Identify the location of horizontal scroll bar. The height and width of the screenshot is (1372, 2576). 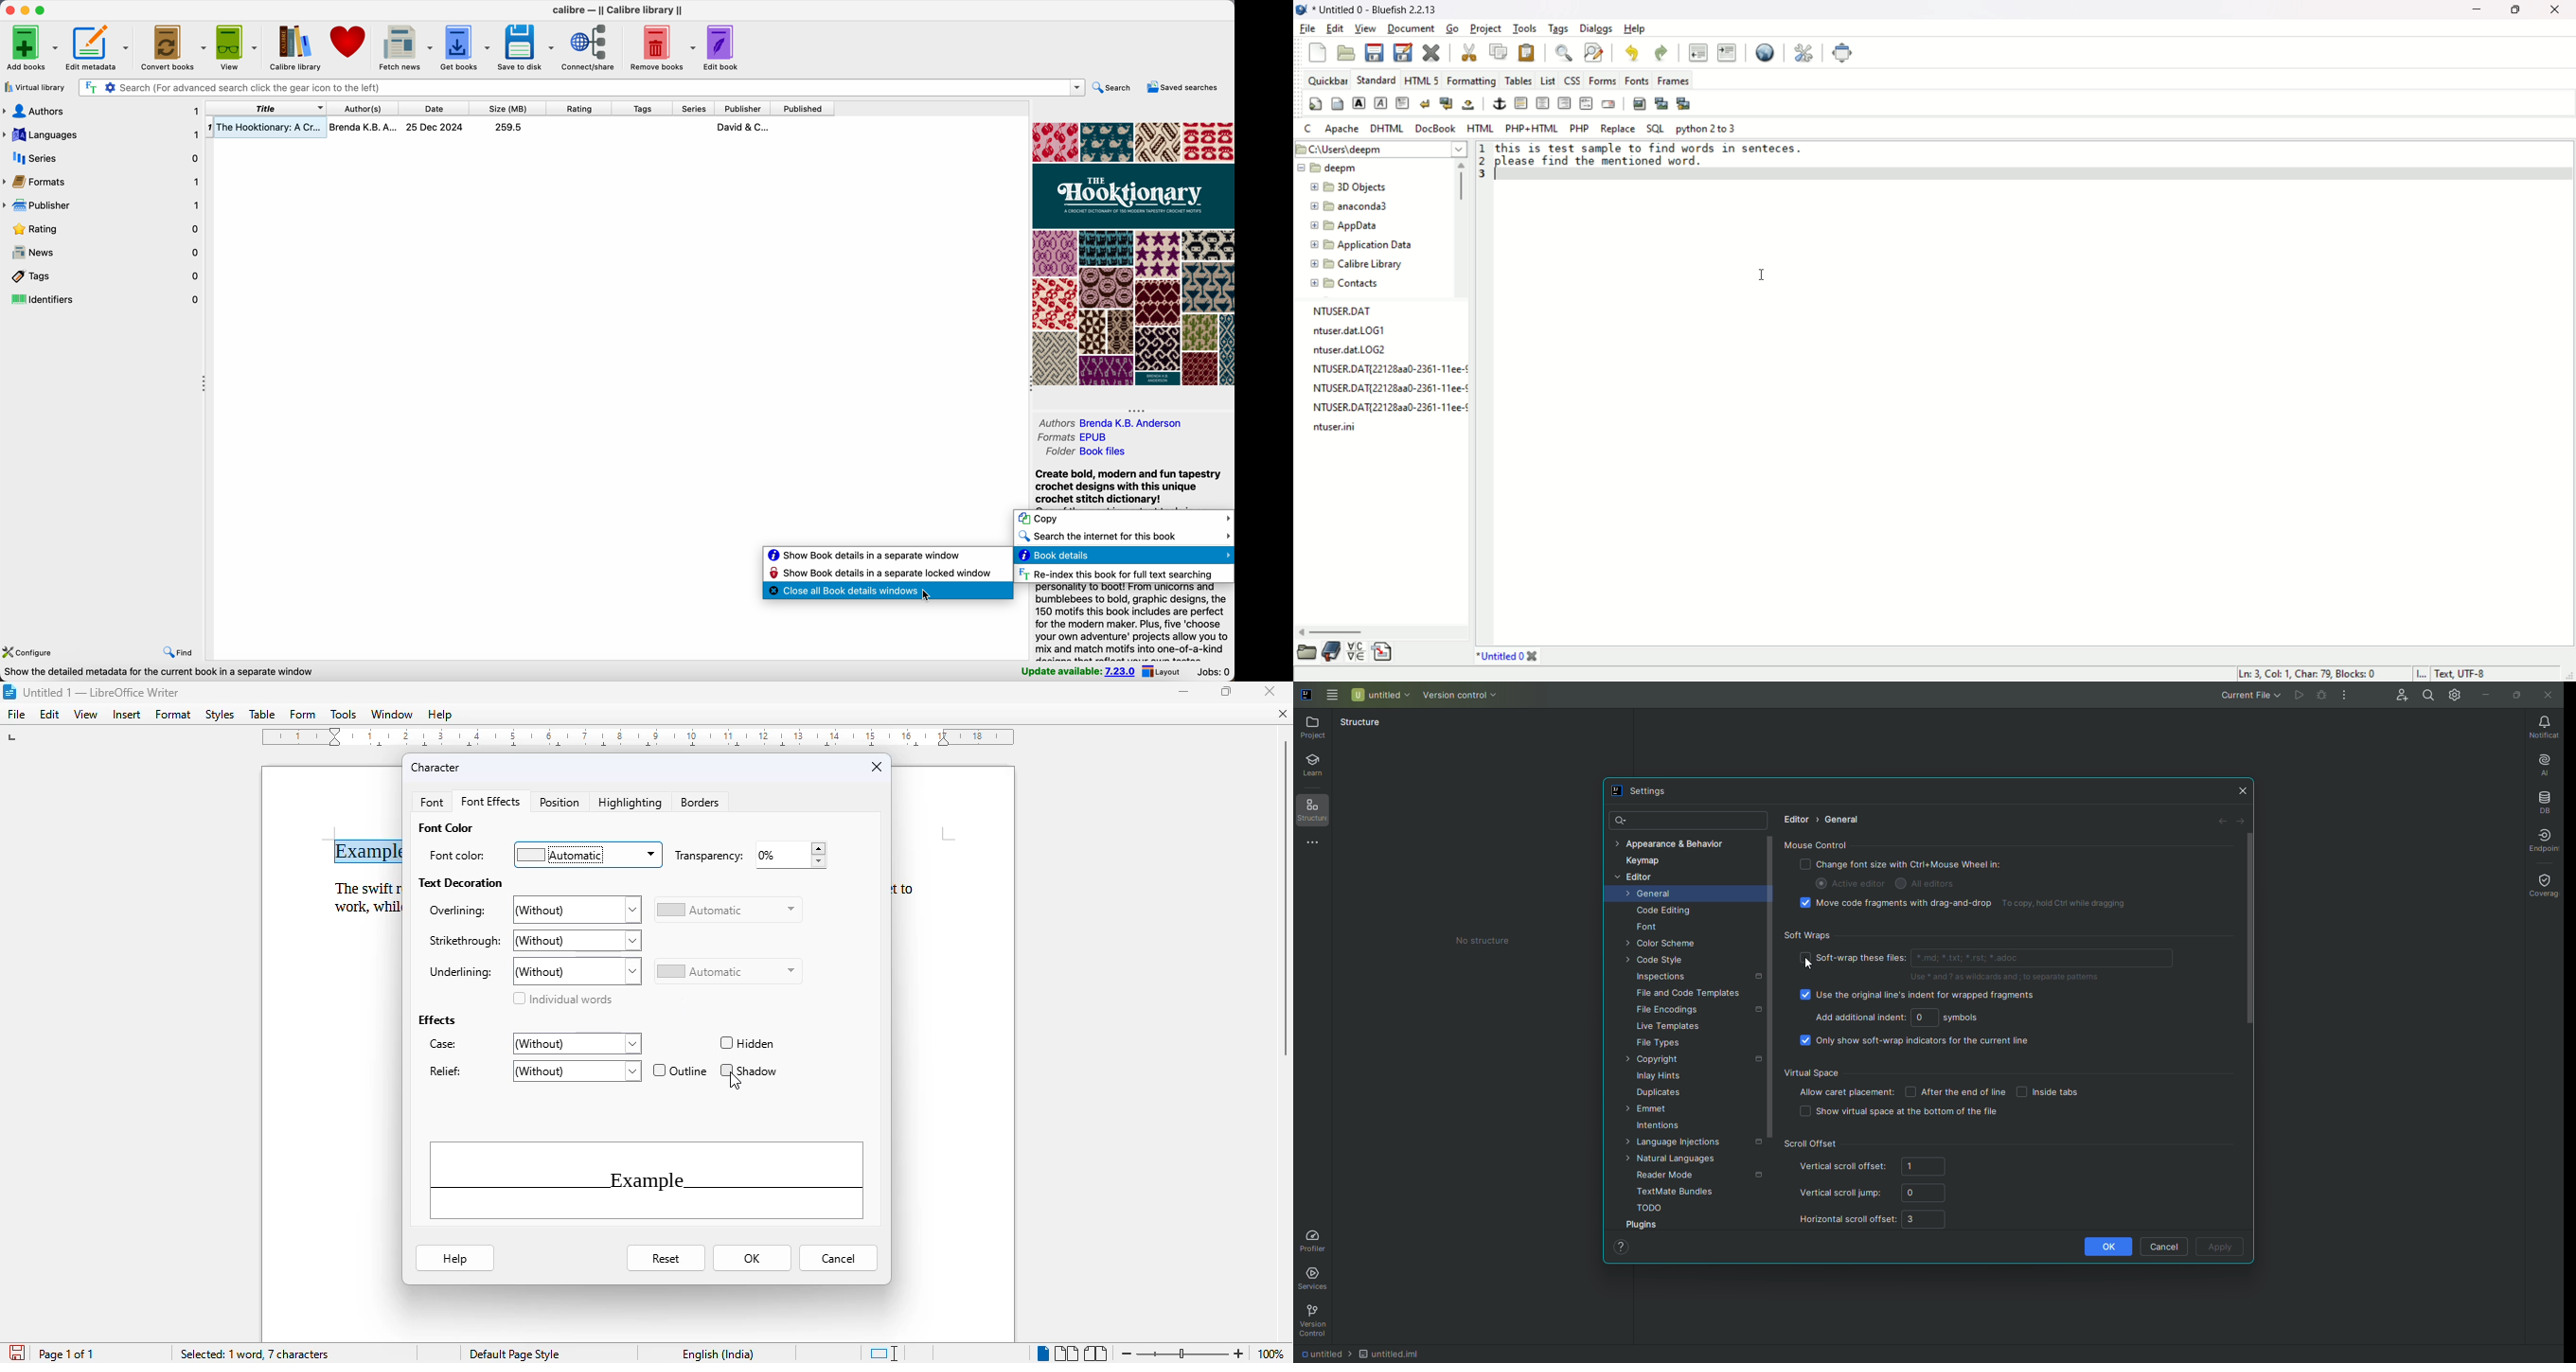
(1342, 633).